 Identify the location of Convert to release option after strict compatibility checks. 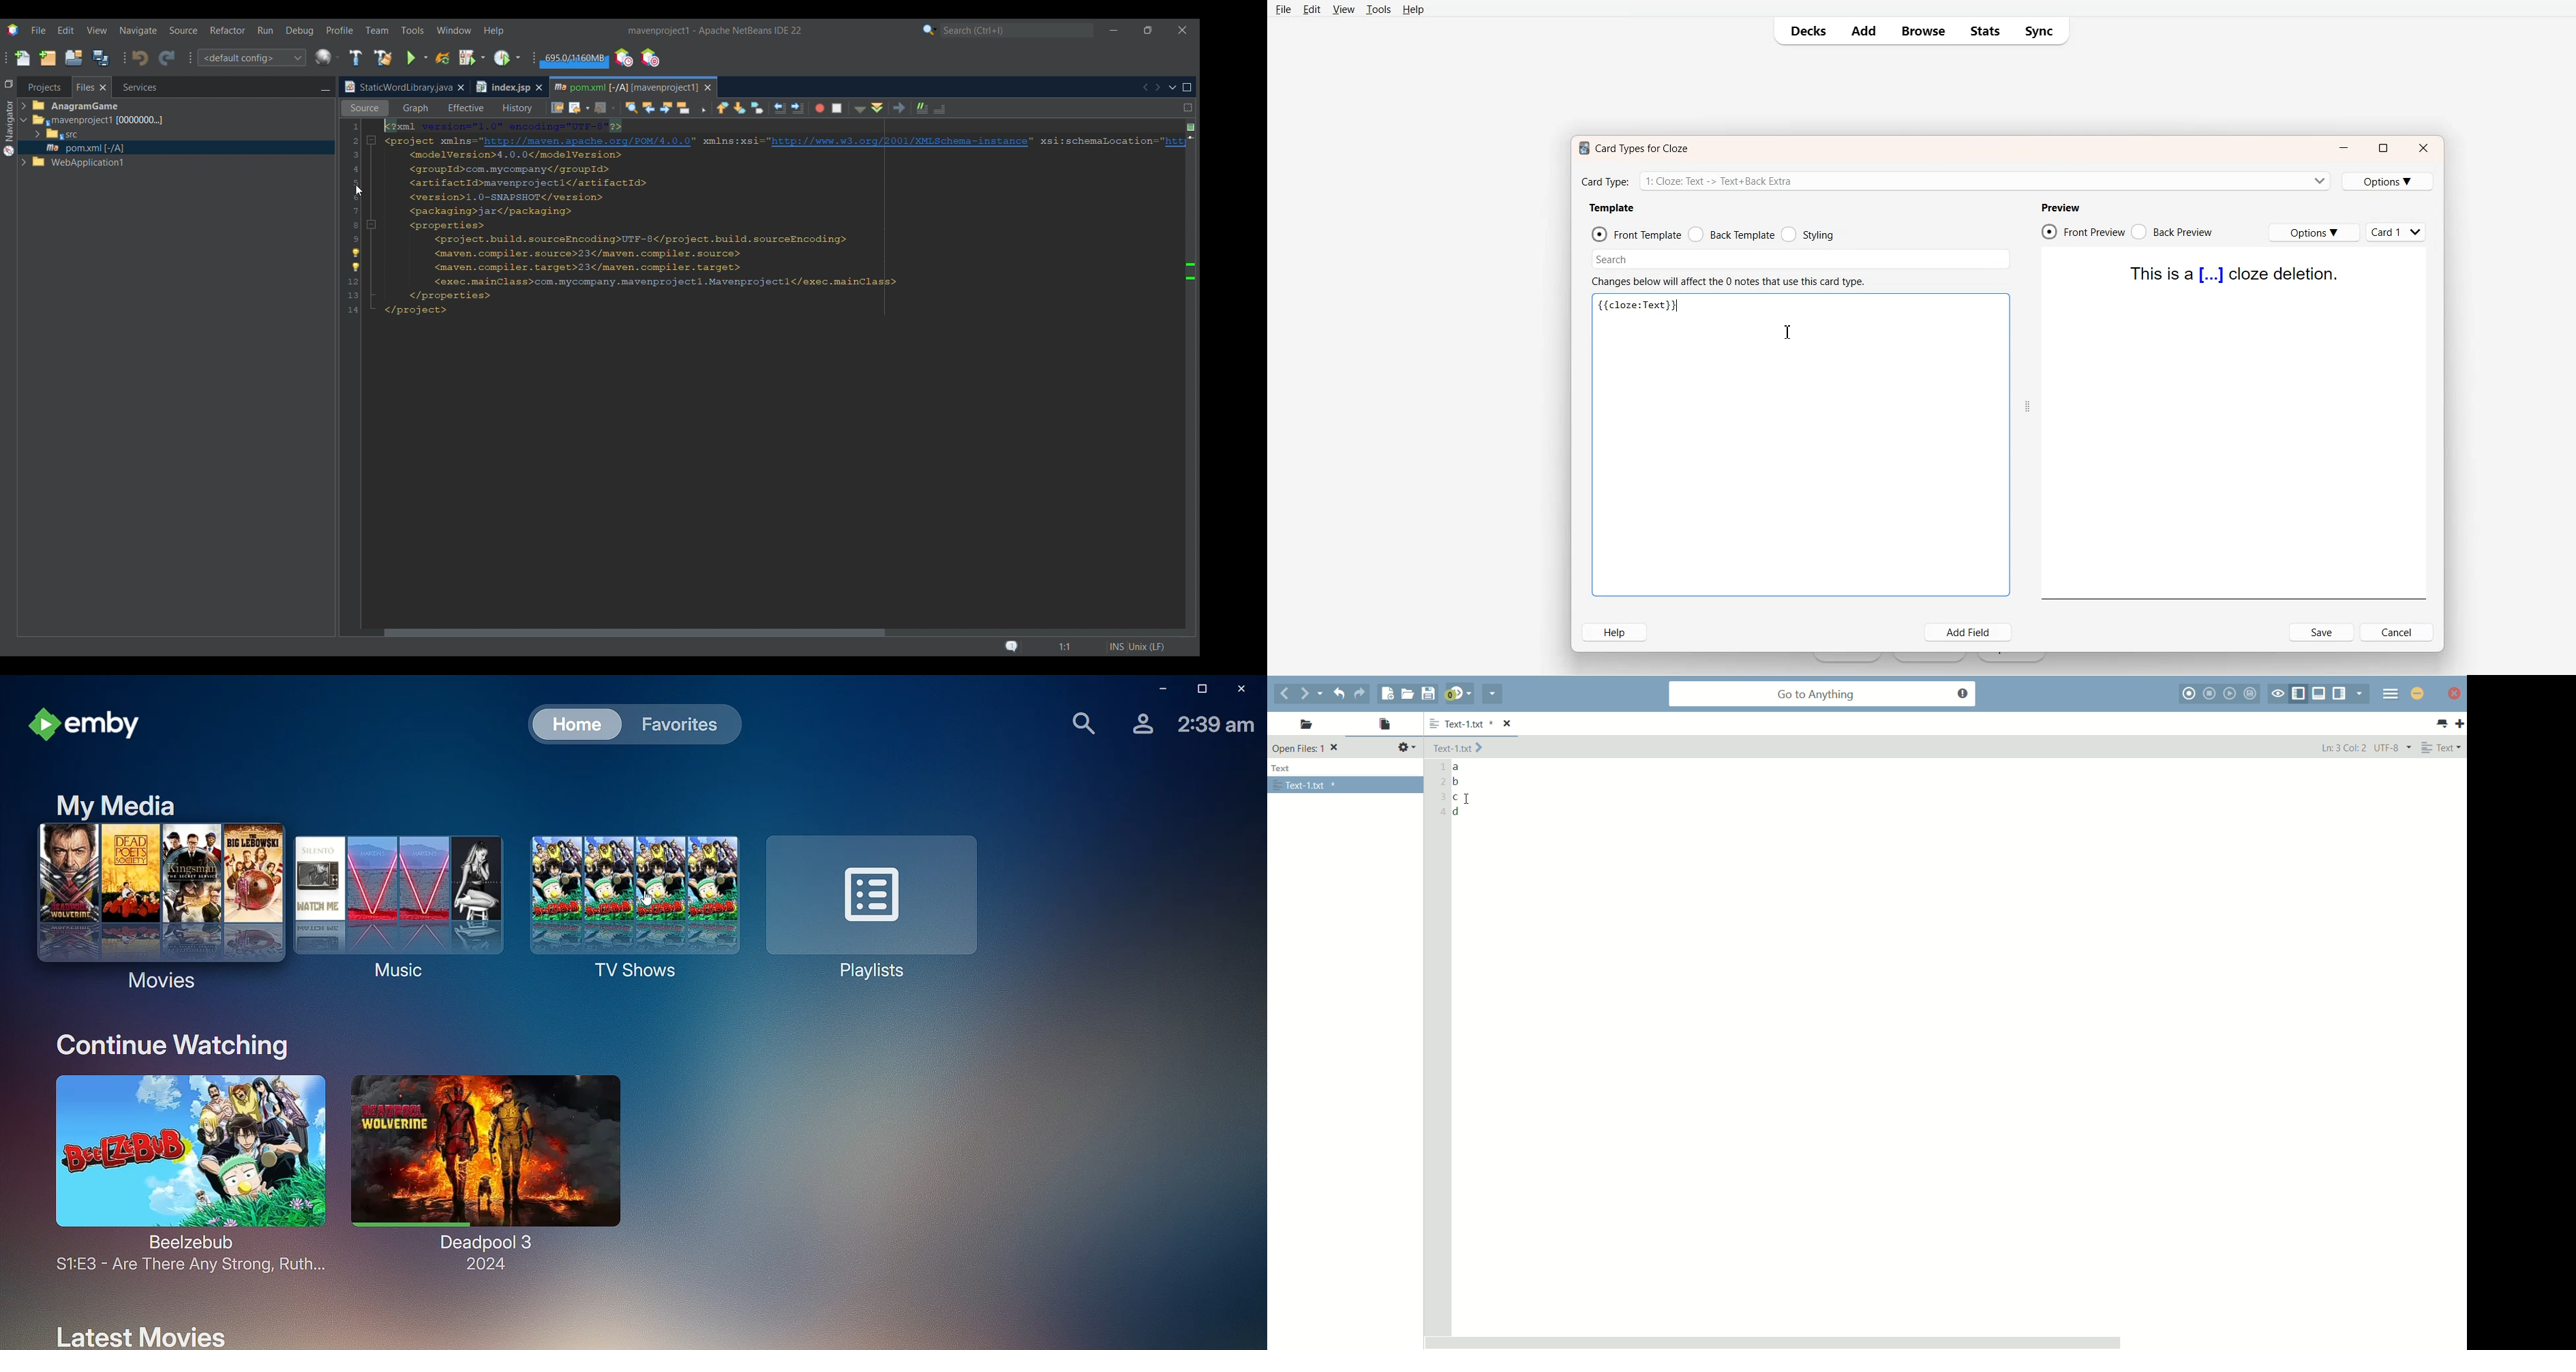
(1191, 271).